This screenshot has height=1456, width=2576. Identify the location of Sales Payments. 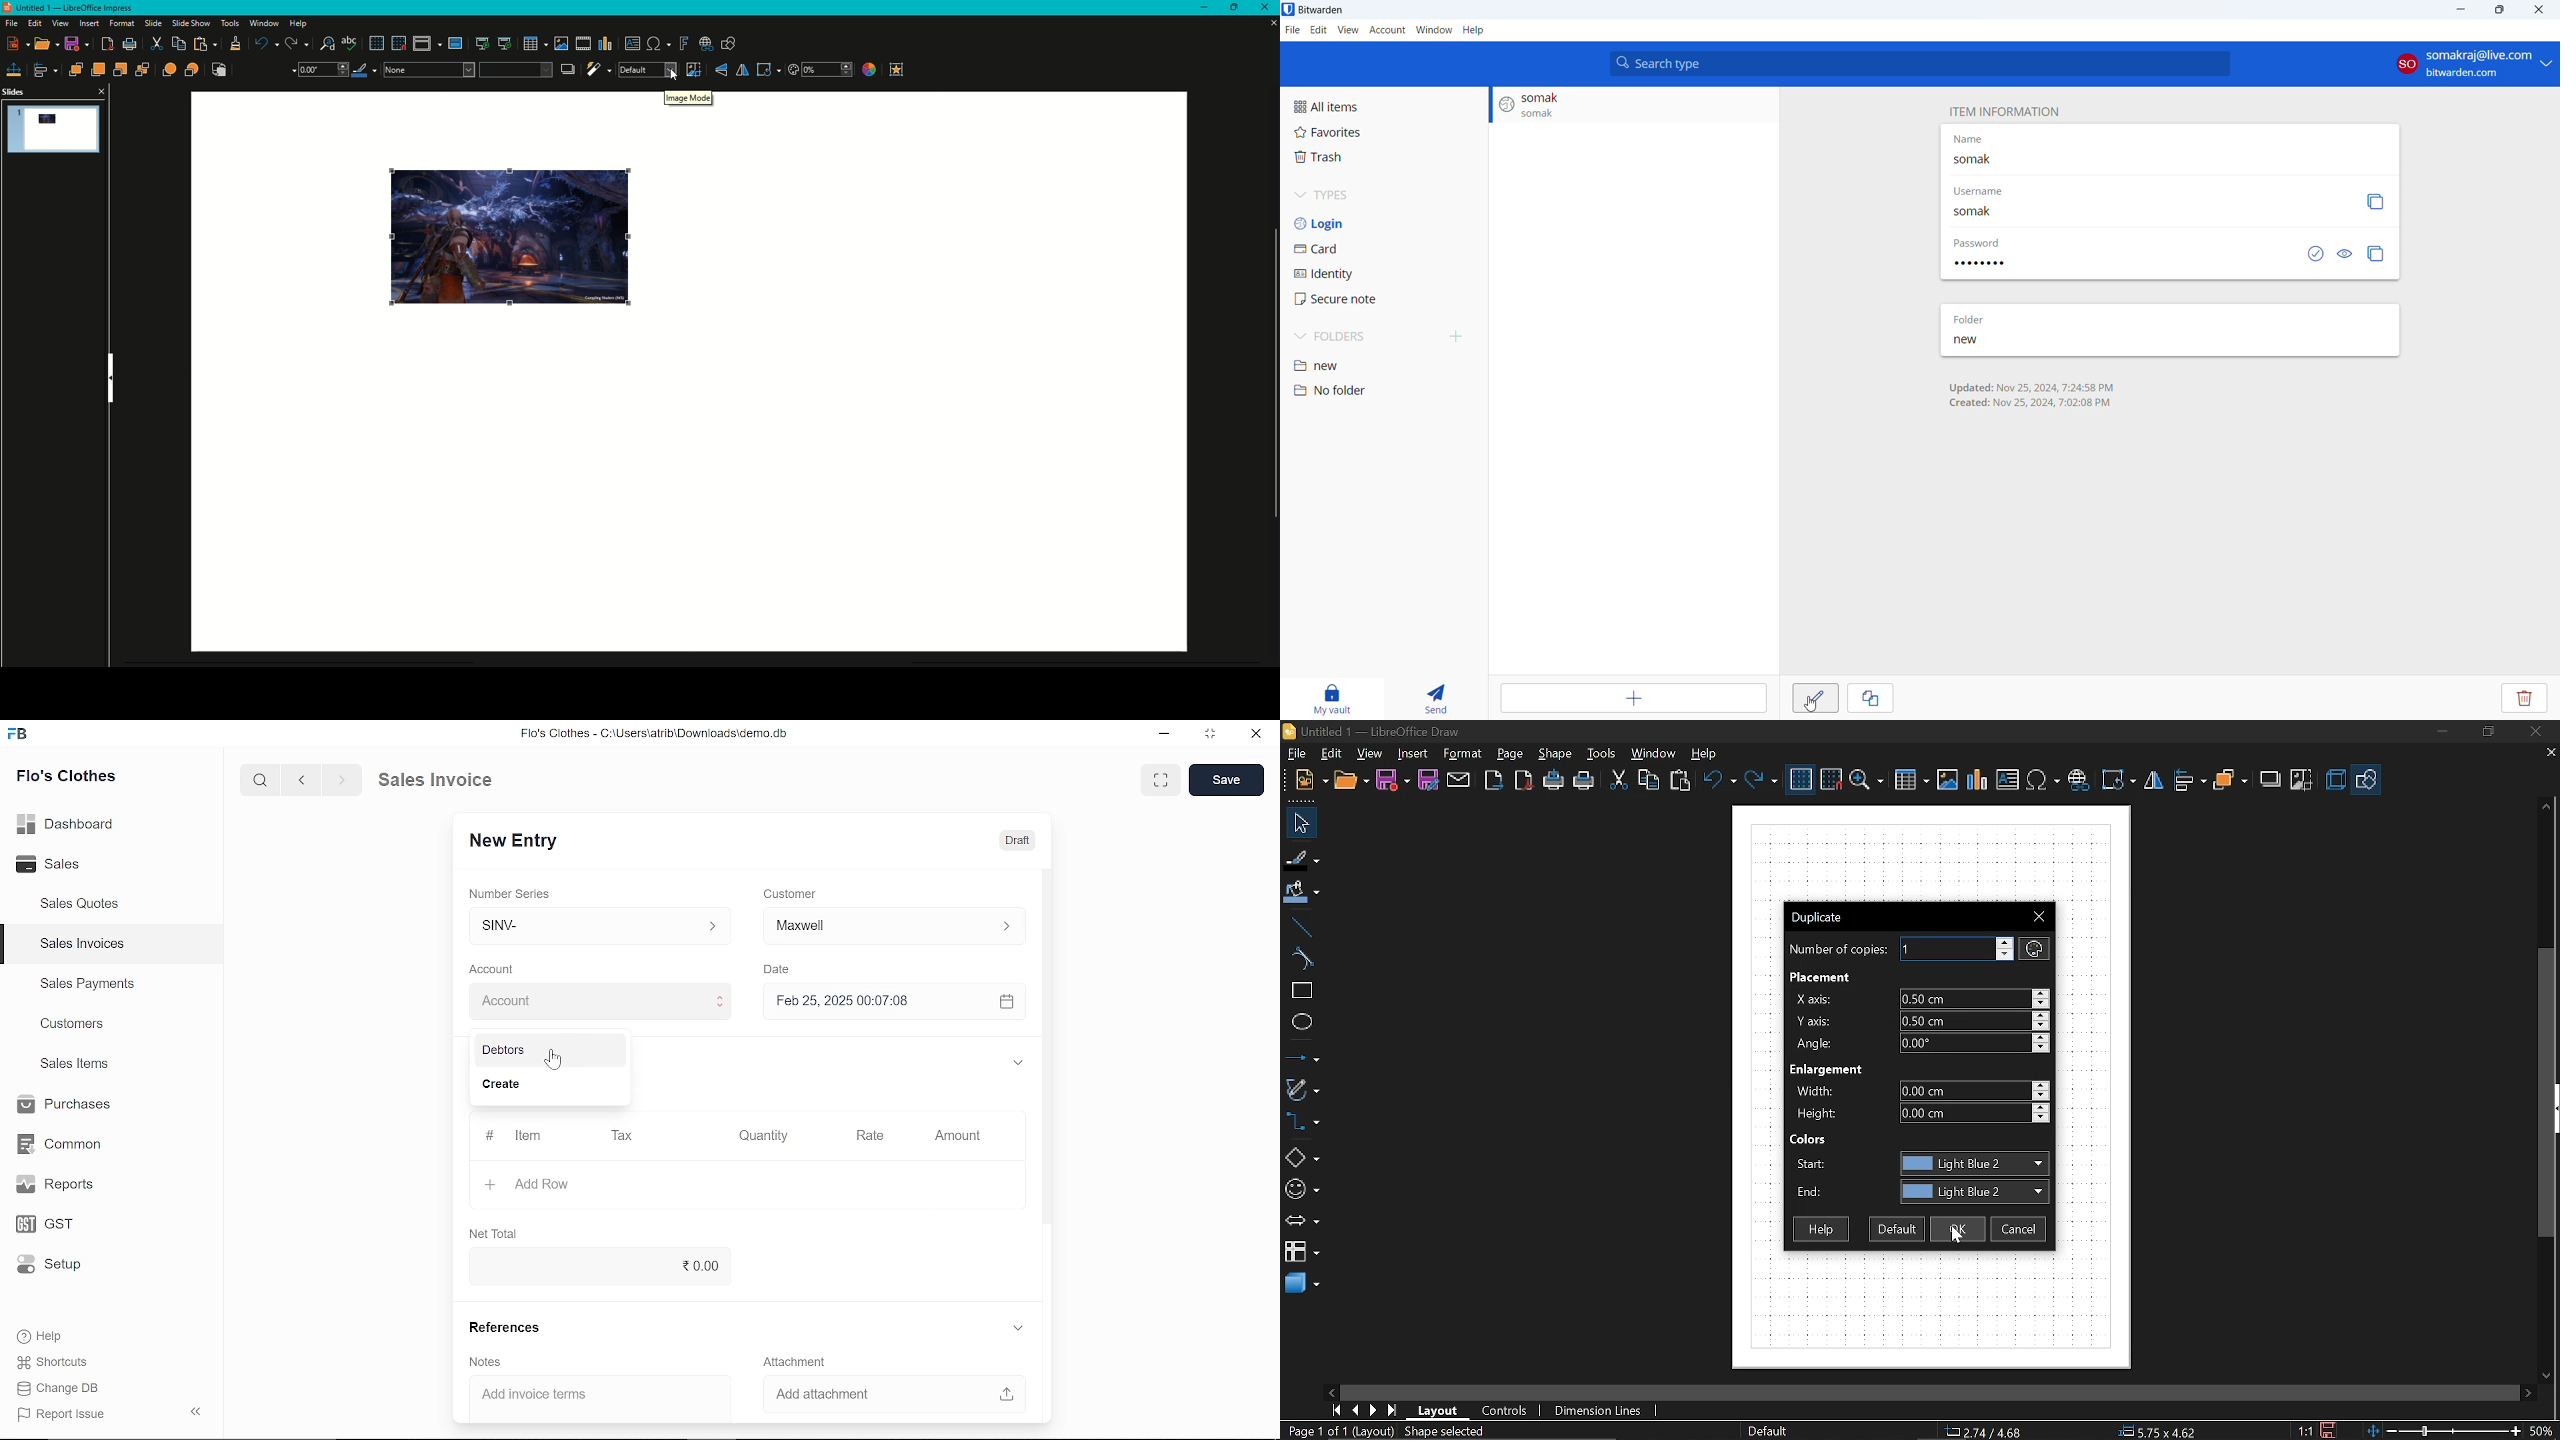
(87, 984).